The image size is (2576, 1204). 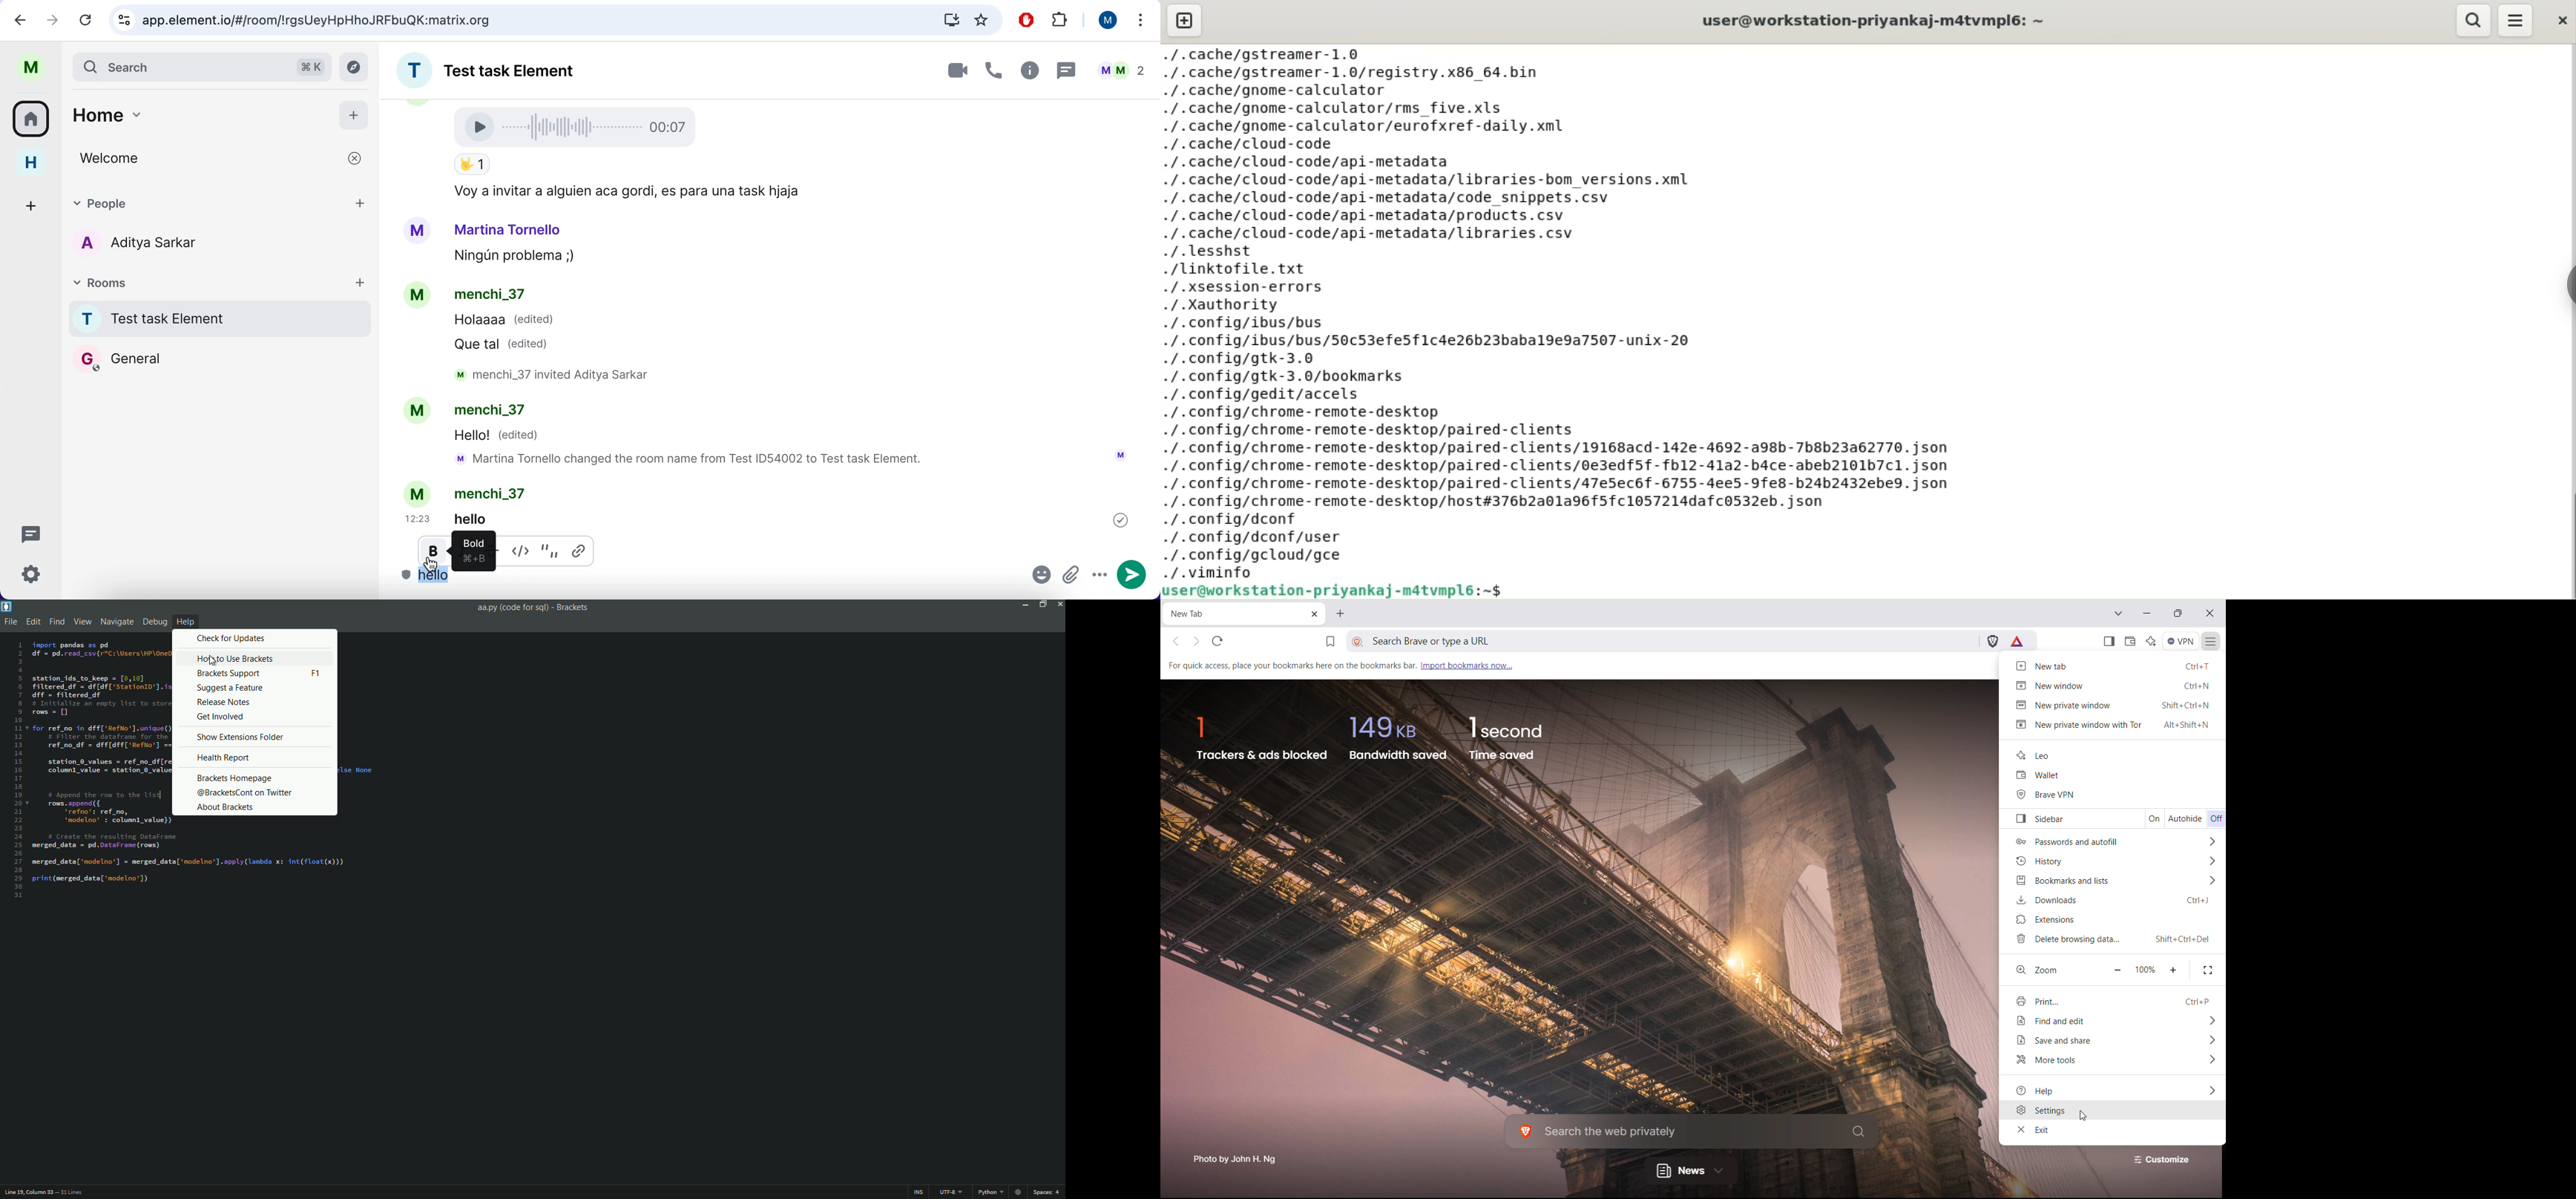 I want to click on close, so click(x=1059, y=606).